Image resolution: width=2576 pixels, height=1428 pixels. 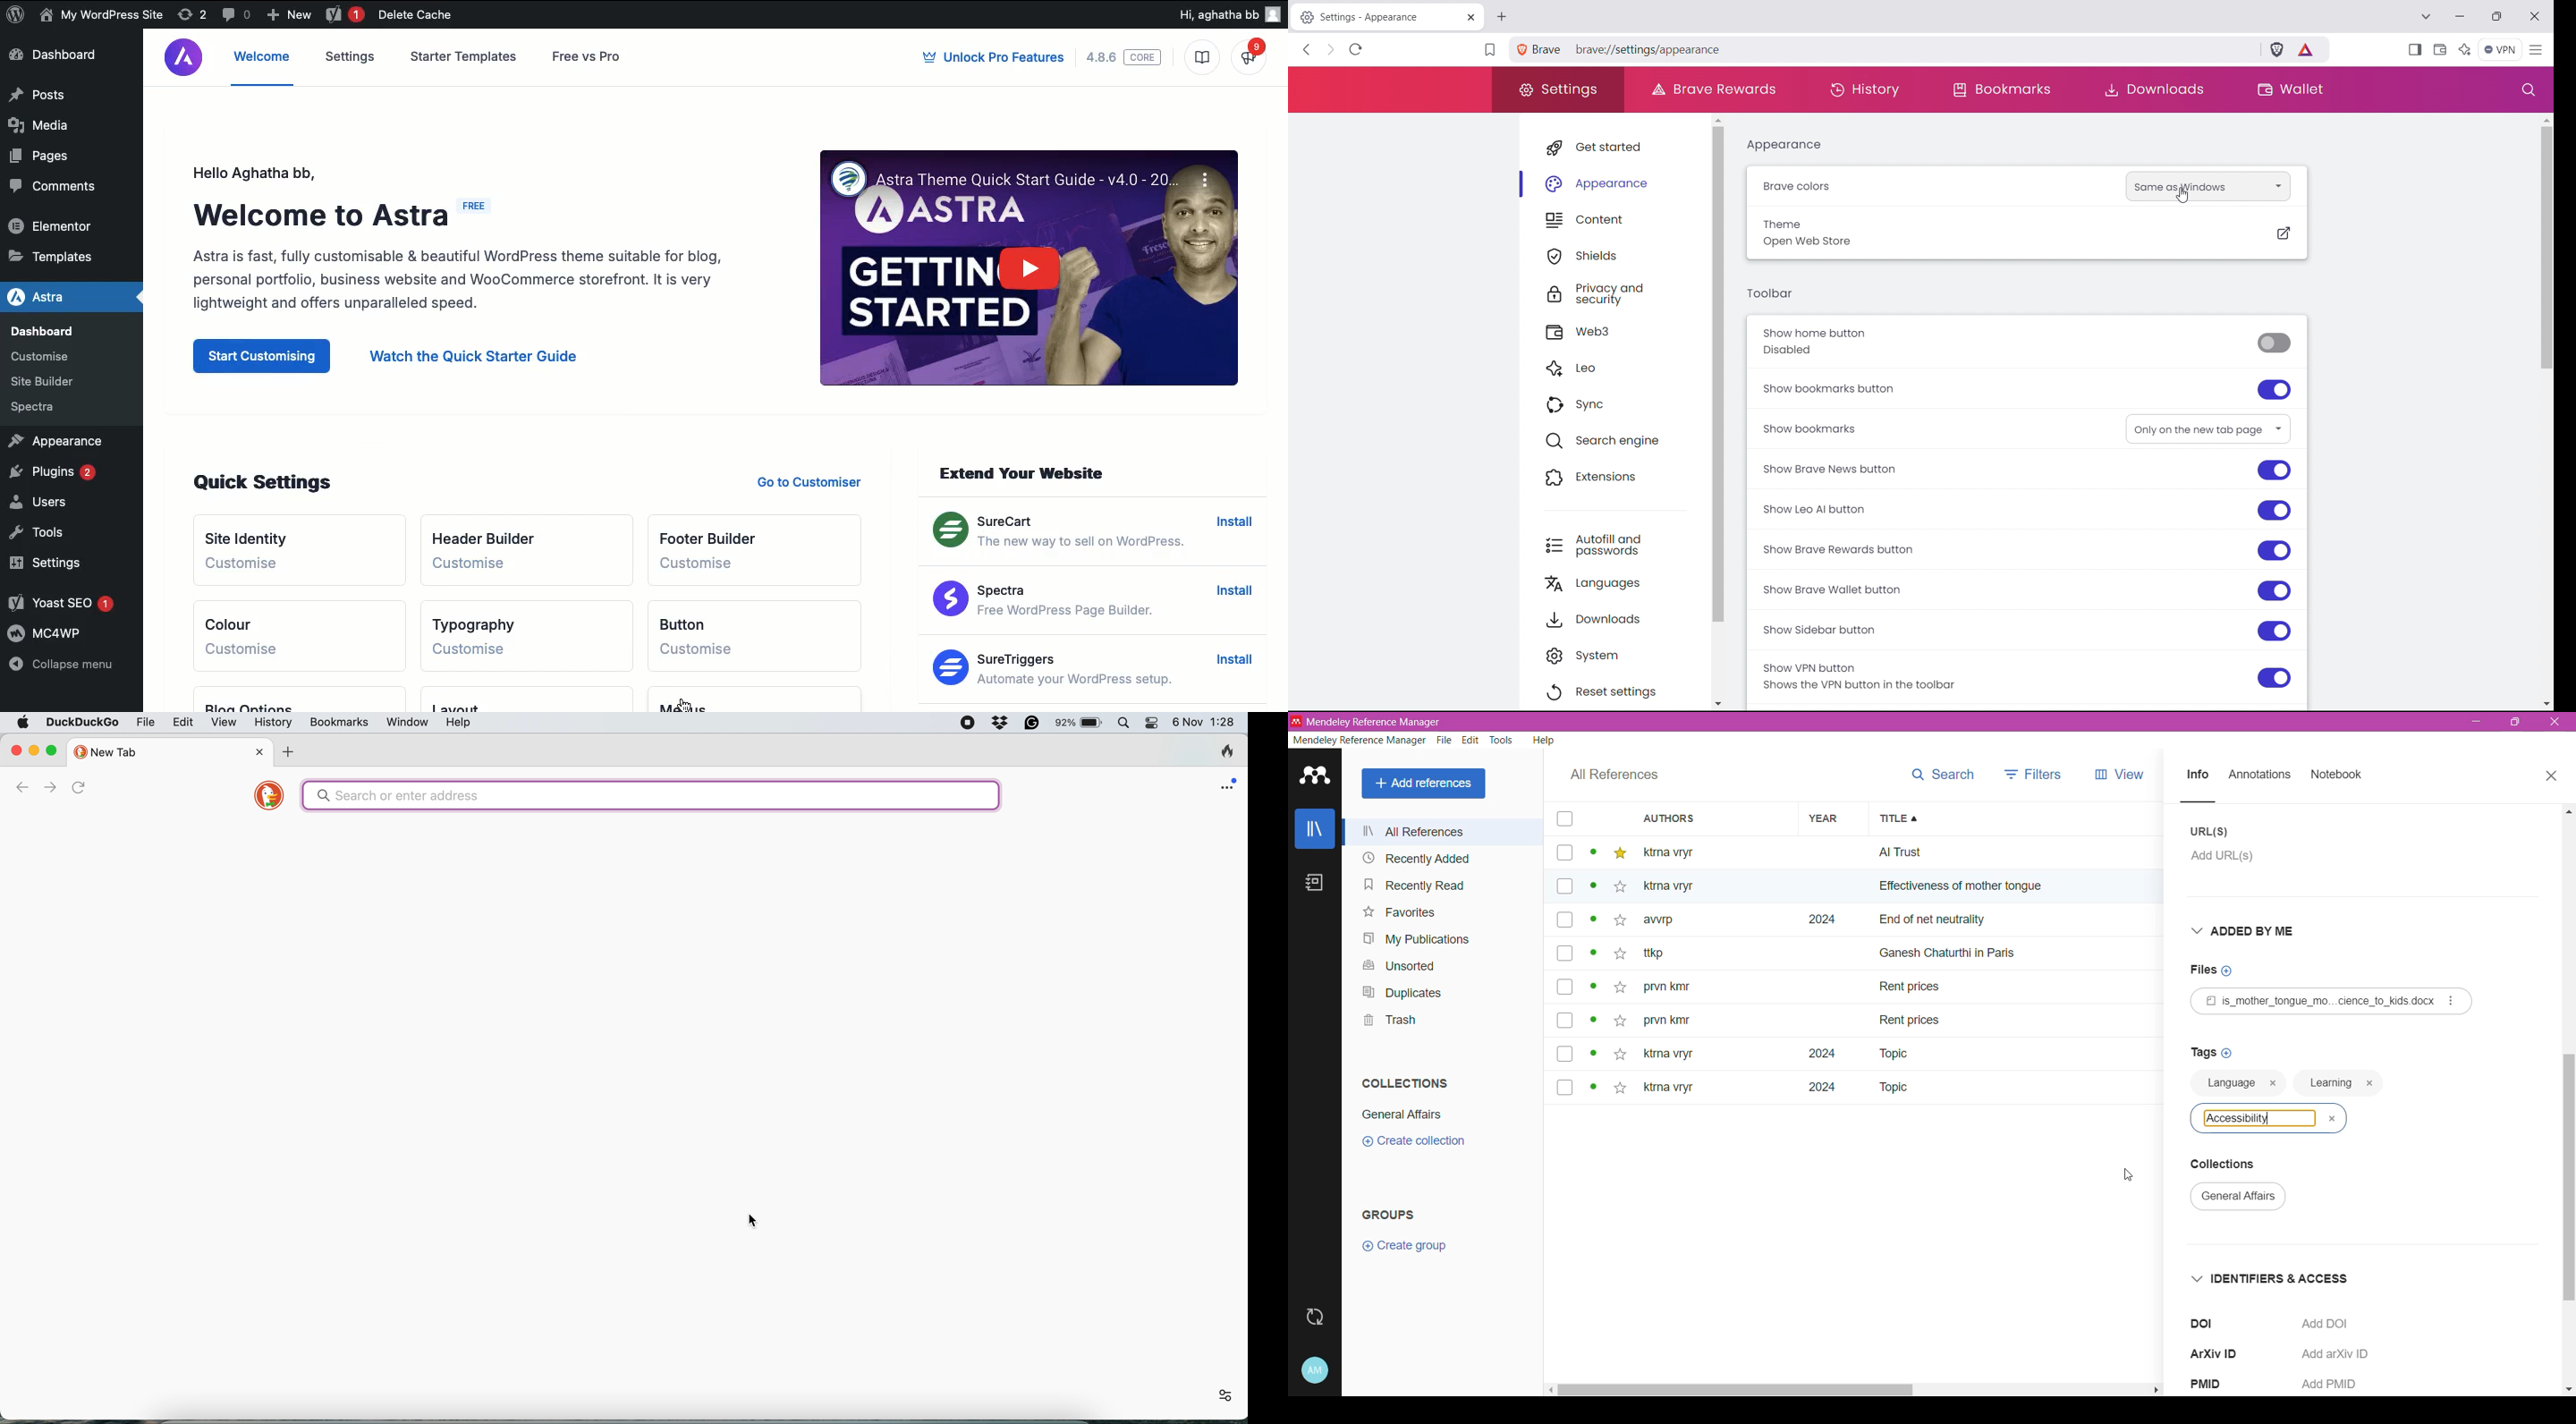 I want to click on ktna vryt , so click(x=1666, y=1055).